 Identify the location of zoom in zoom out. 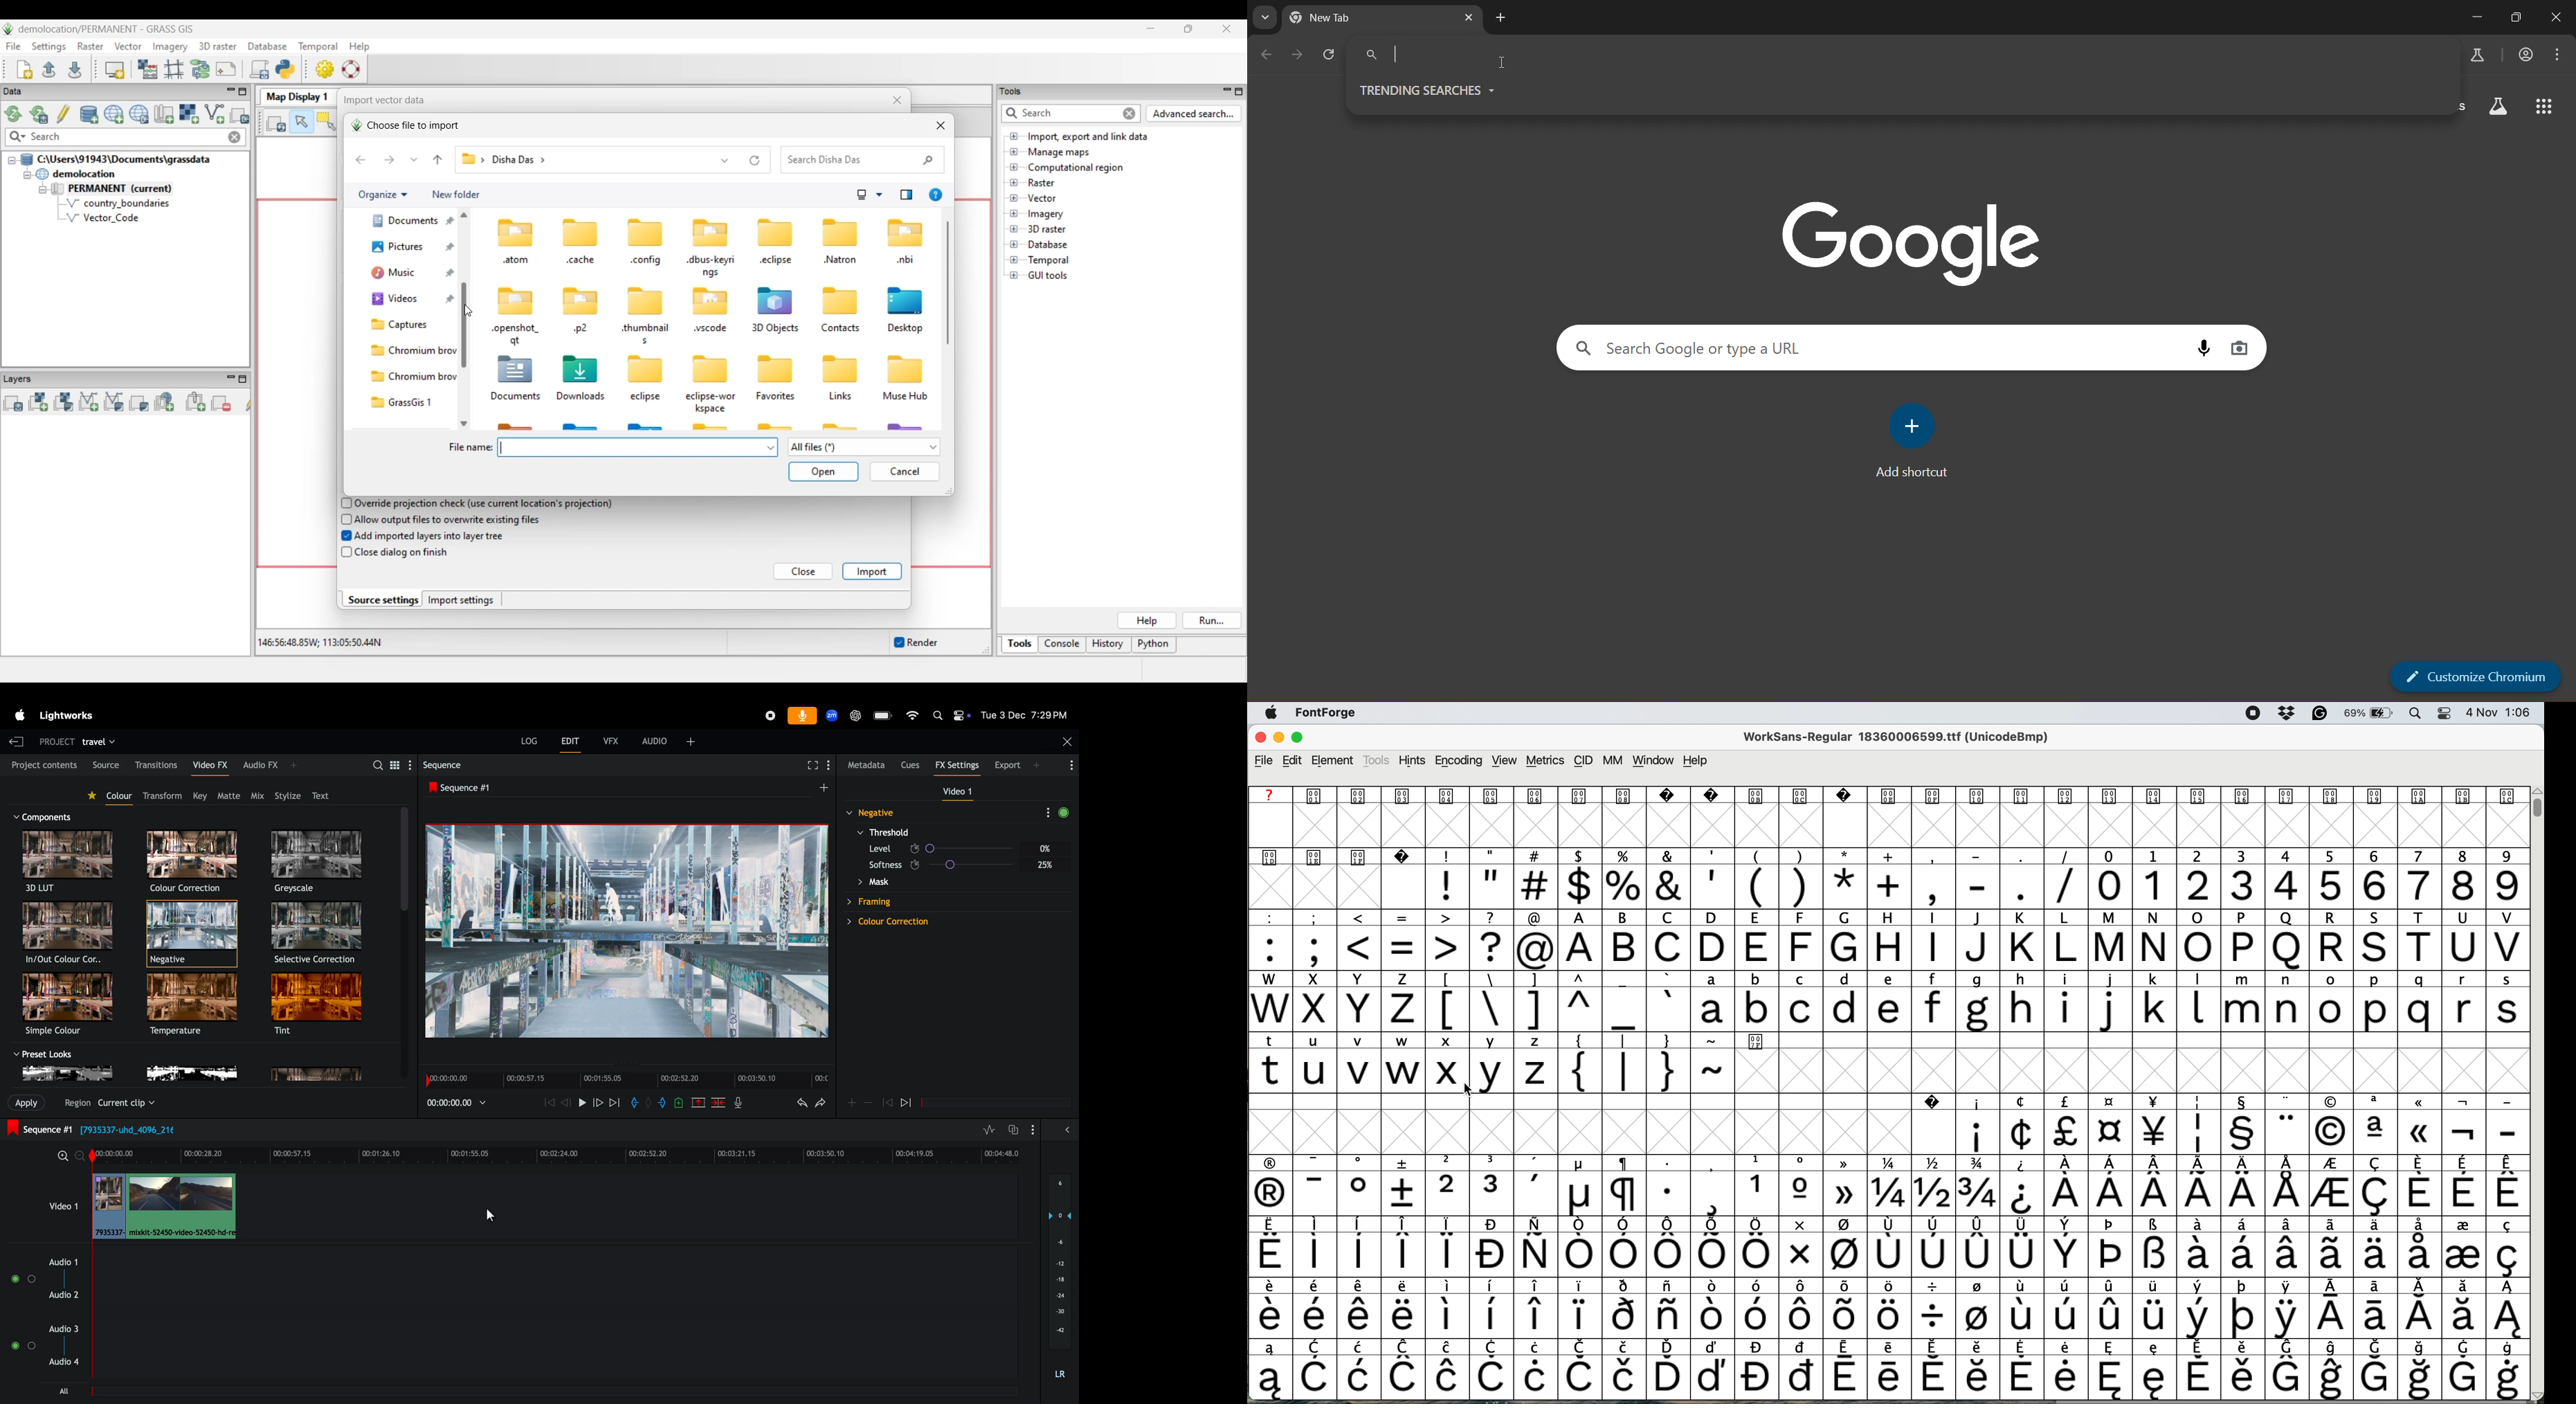
(858, 1103).